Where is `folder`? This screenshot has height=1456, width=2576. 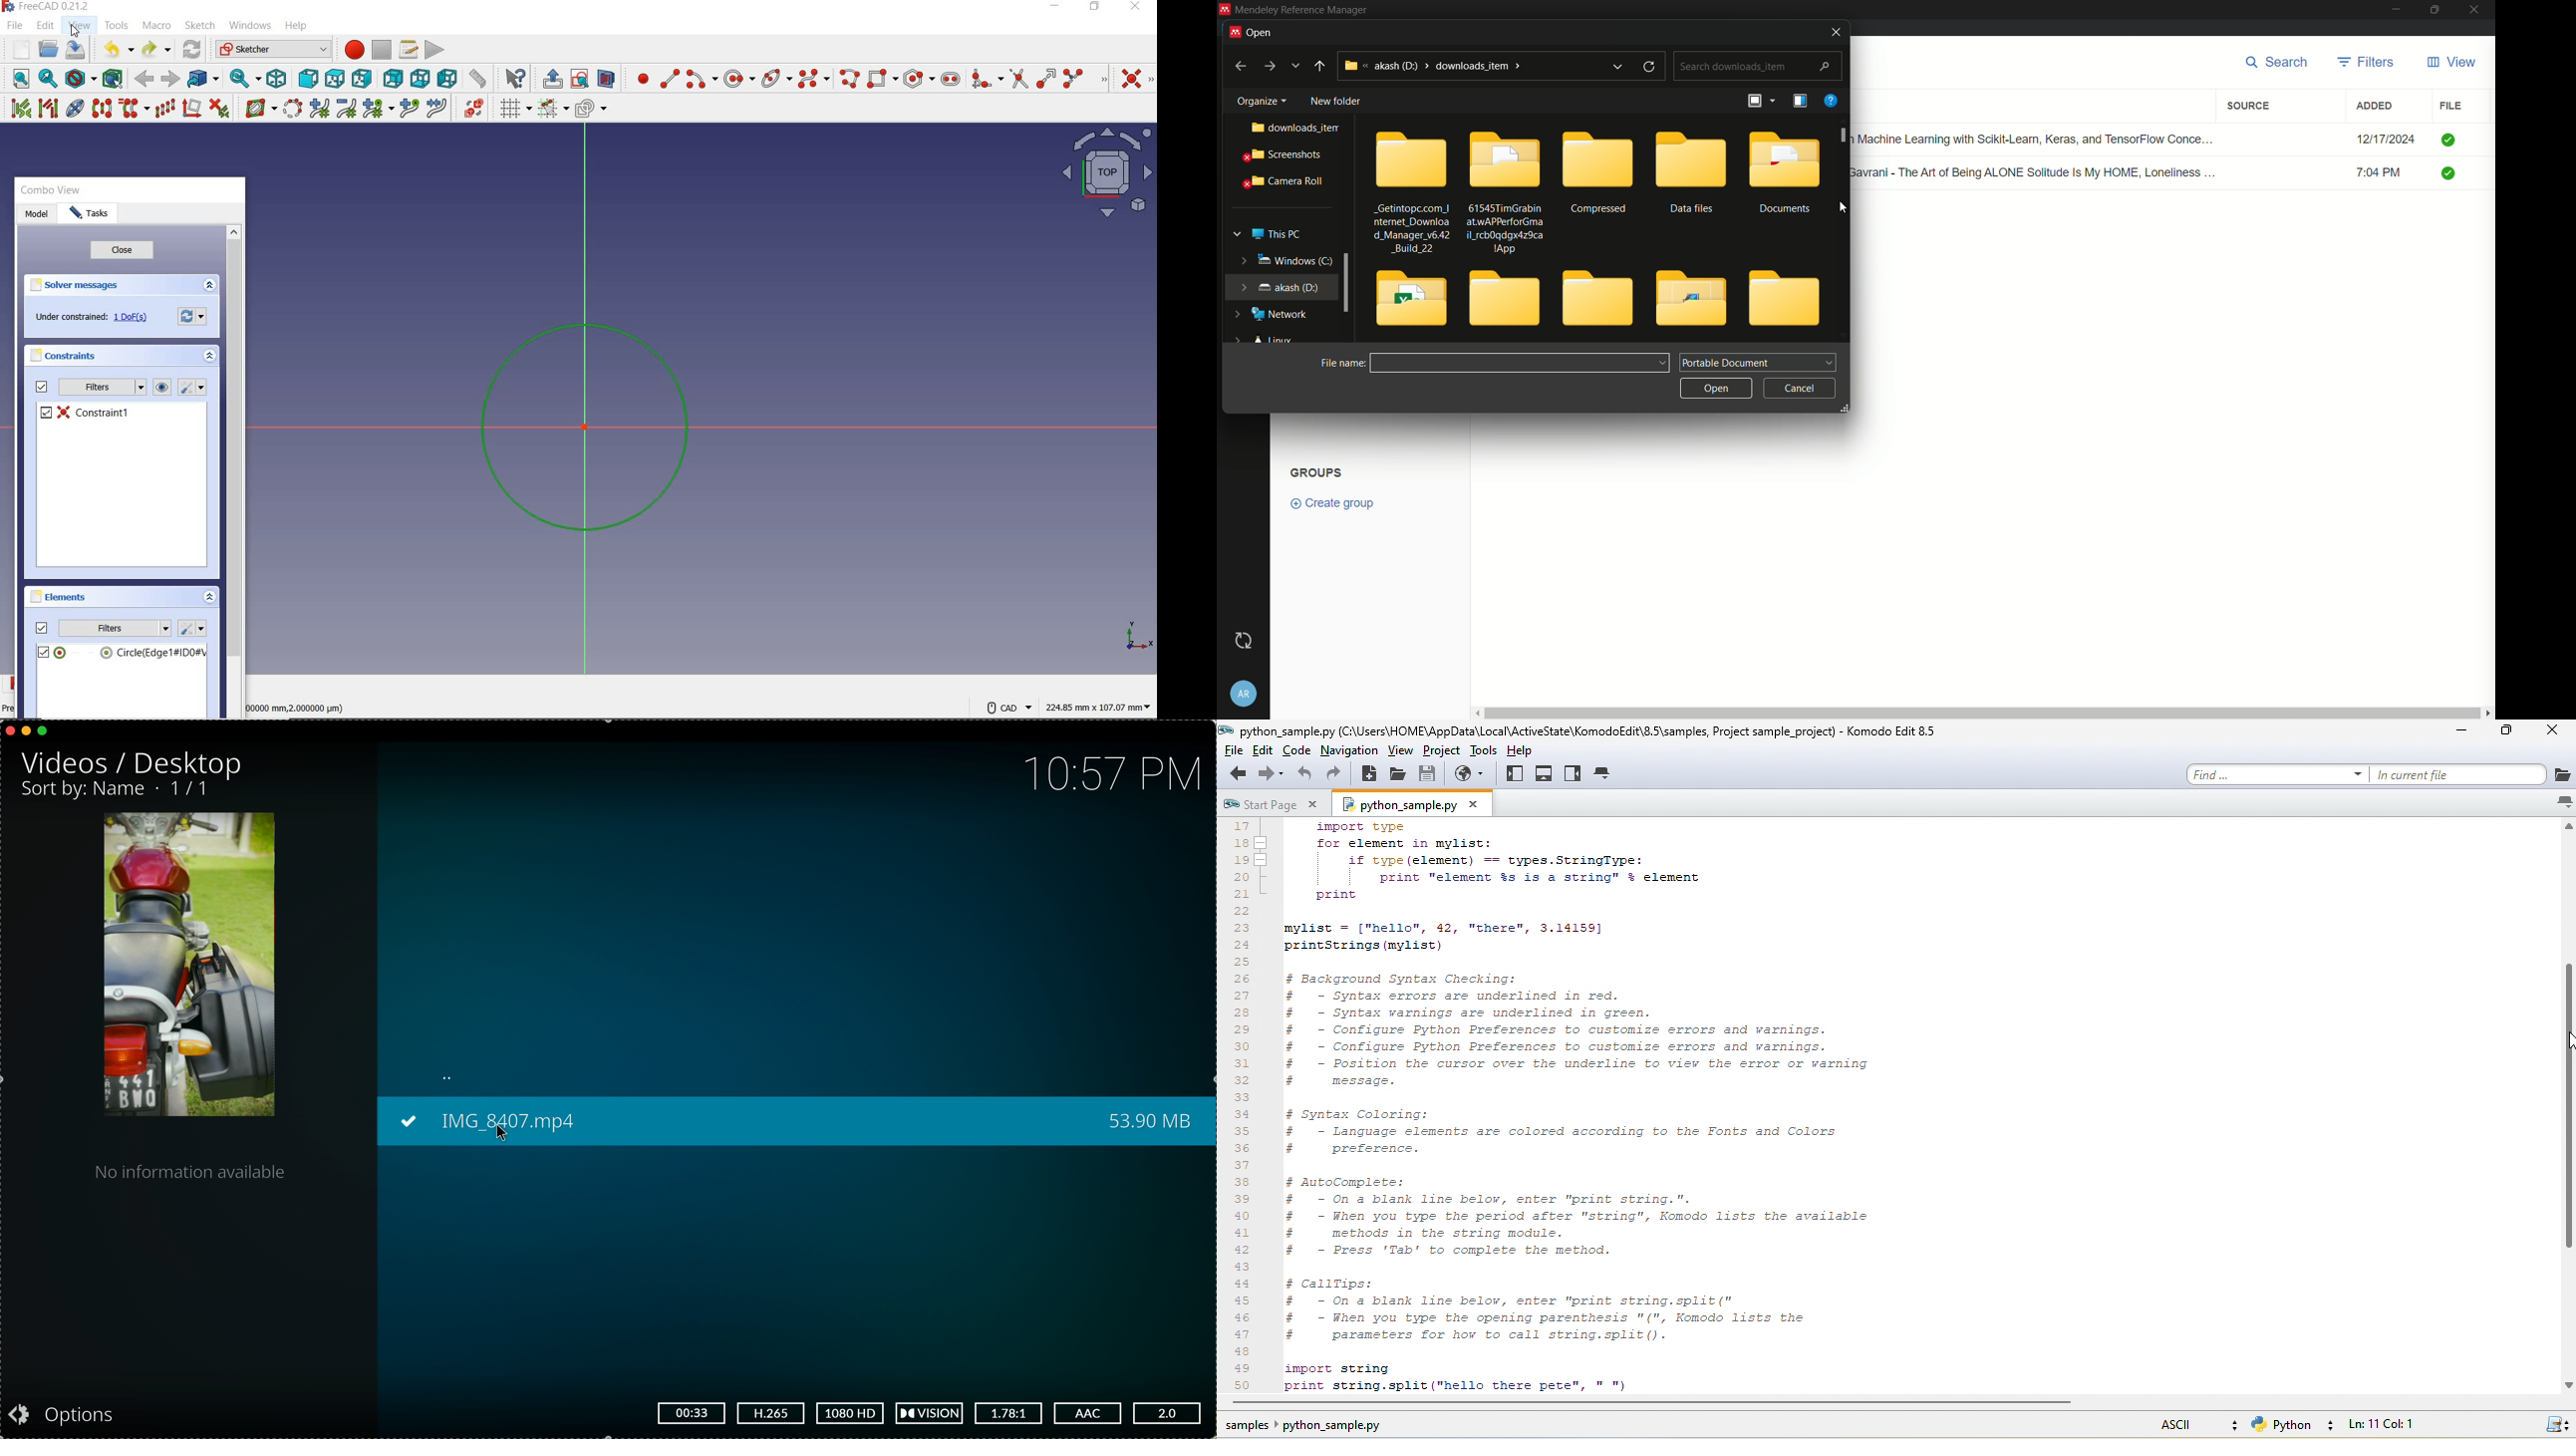
folder is located at coordinates (1688, 297).